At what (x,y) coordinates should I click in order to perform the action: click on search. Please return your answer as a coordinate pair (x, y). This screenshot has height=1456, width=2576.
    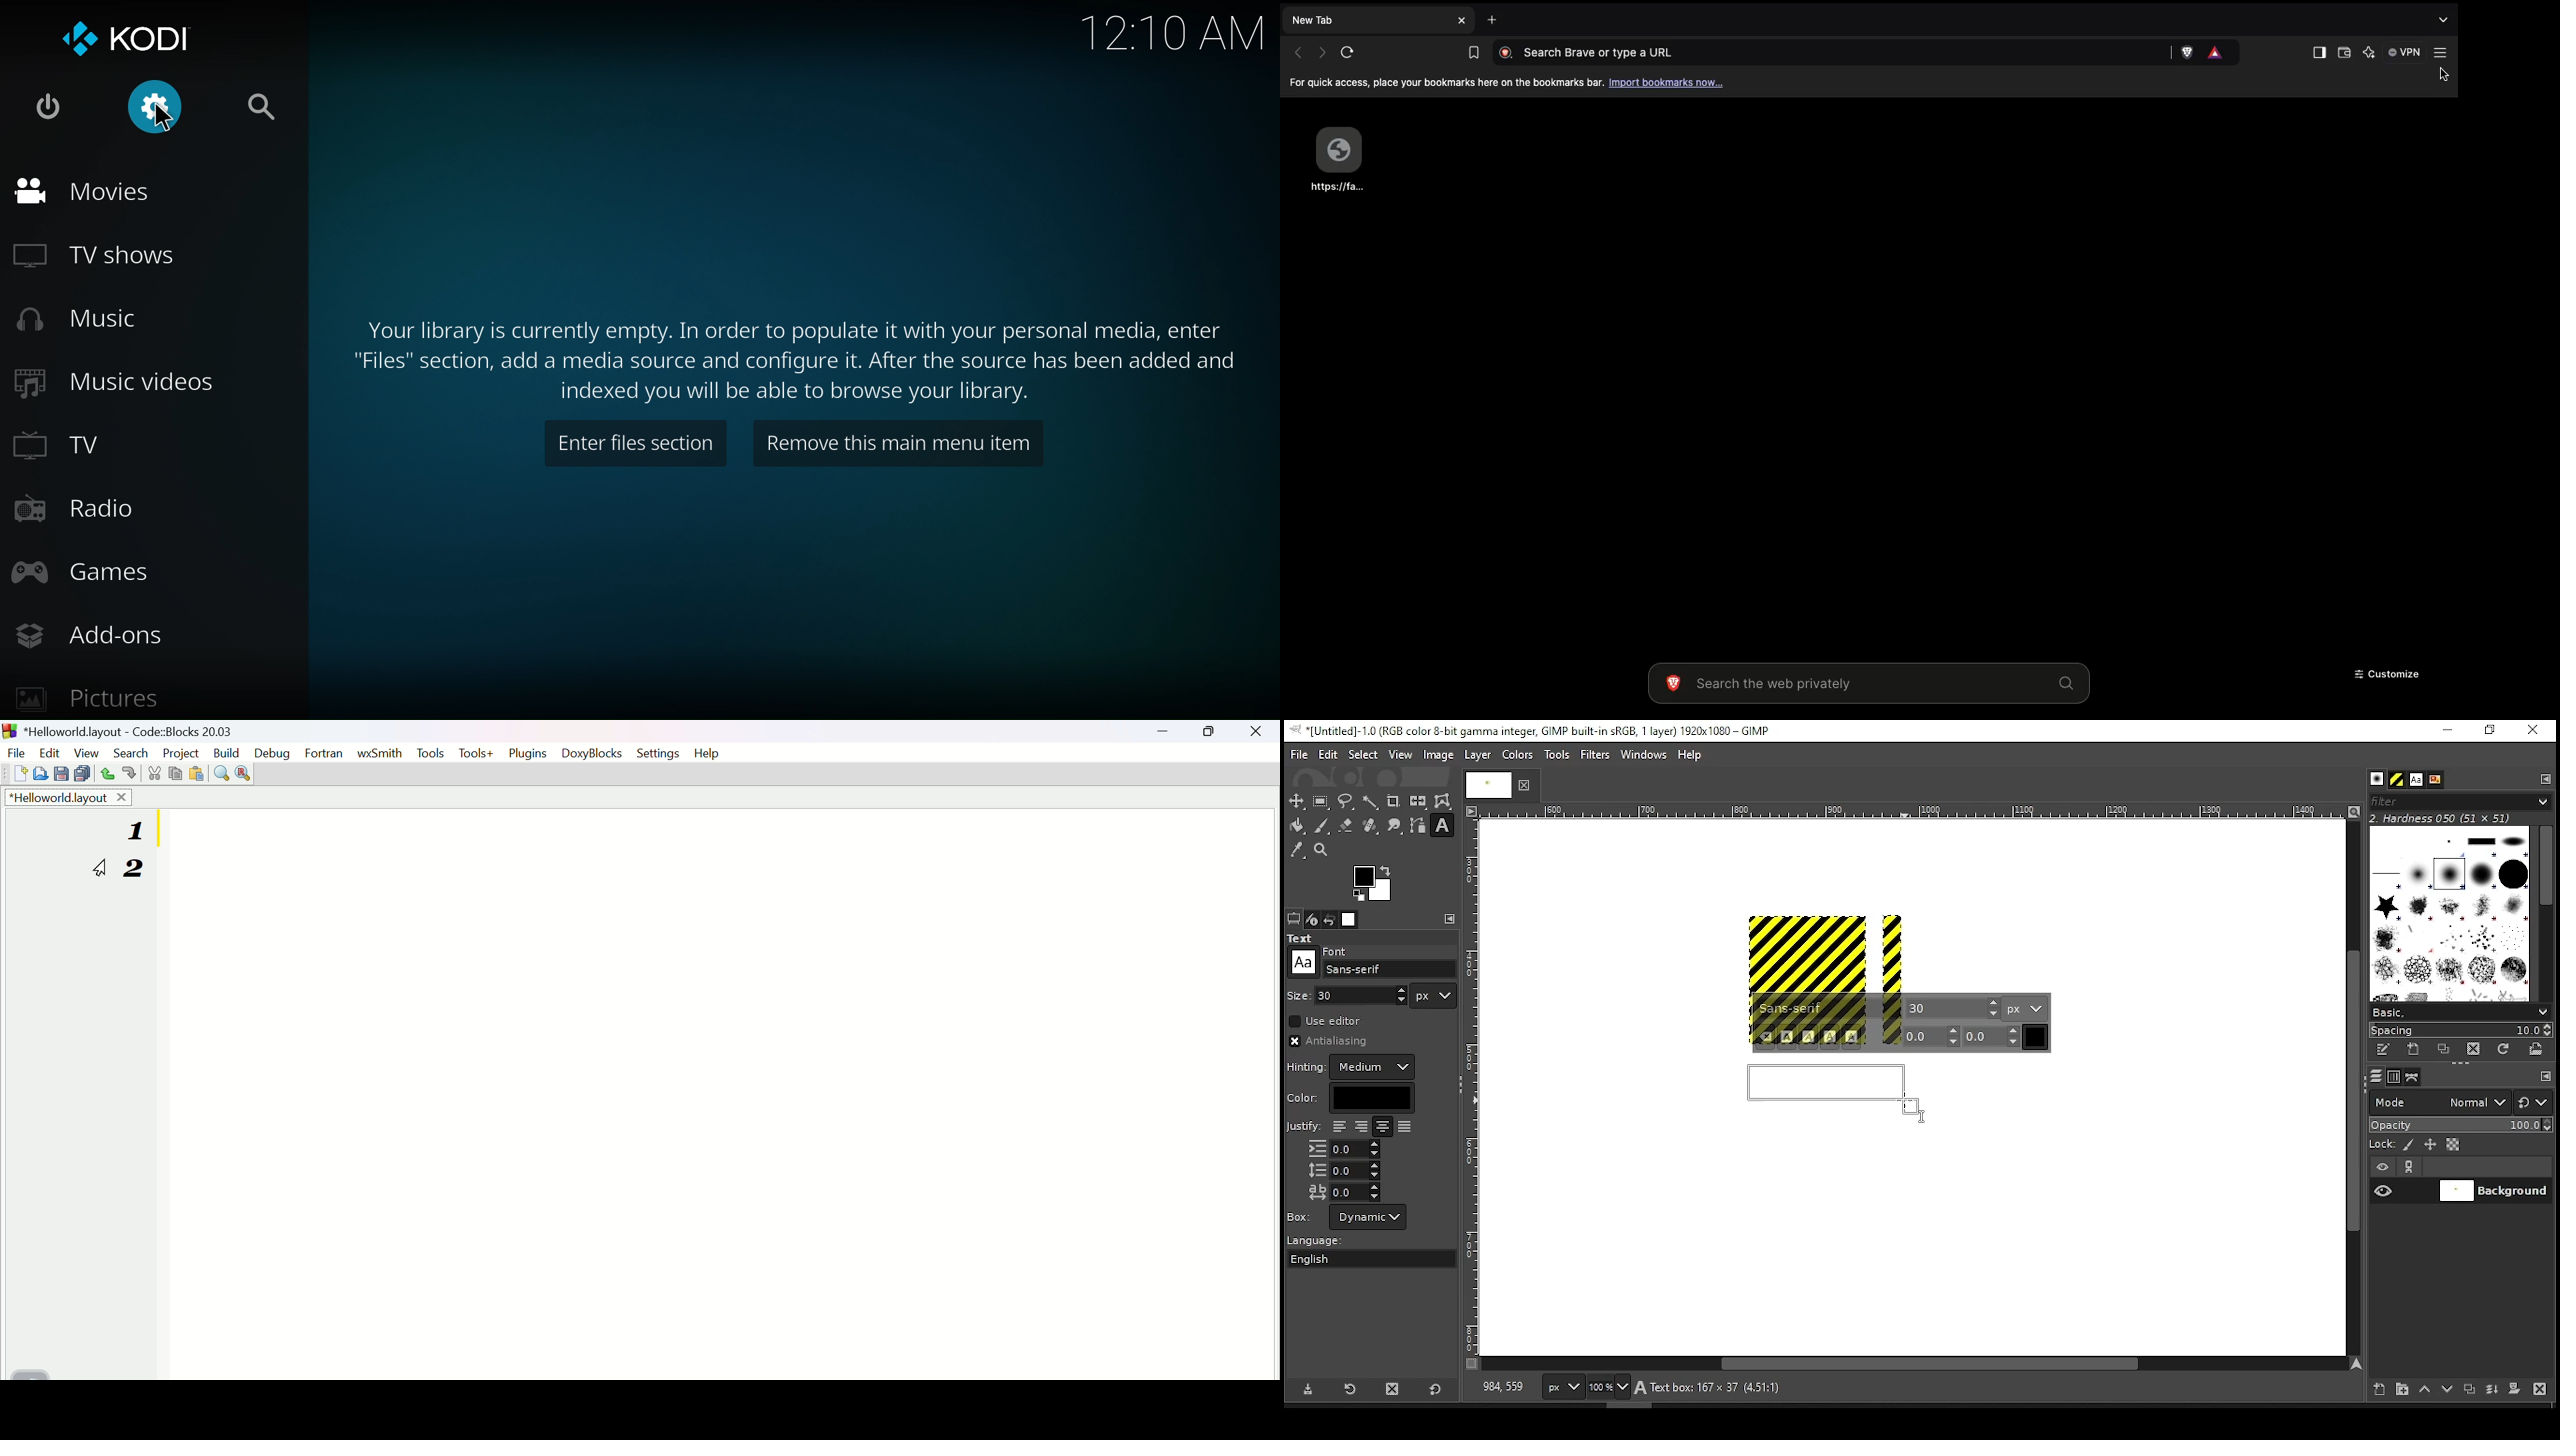
    Looking at the image, I should click on (263, 111).